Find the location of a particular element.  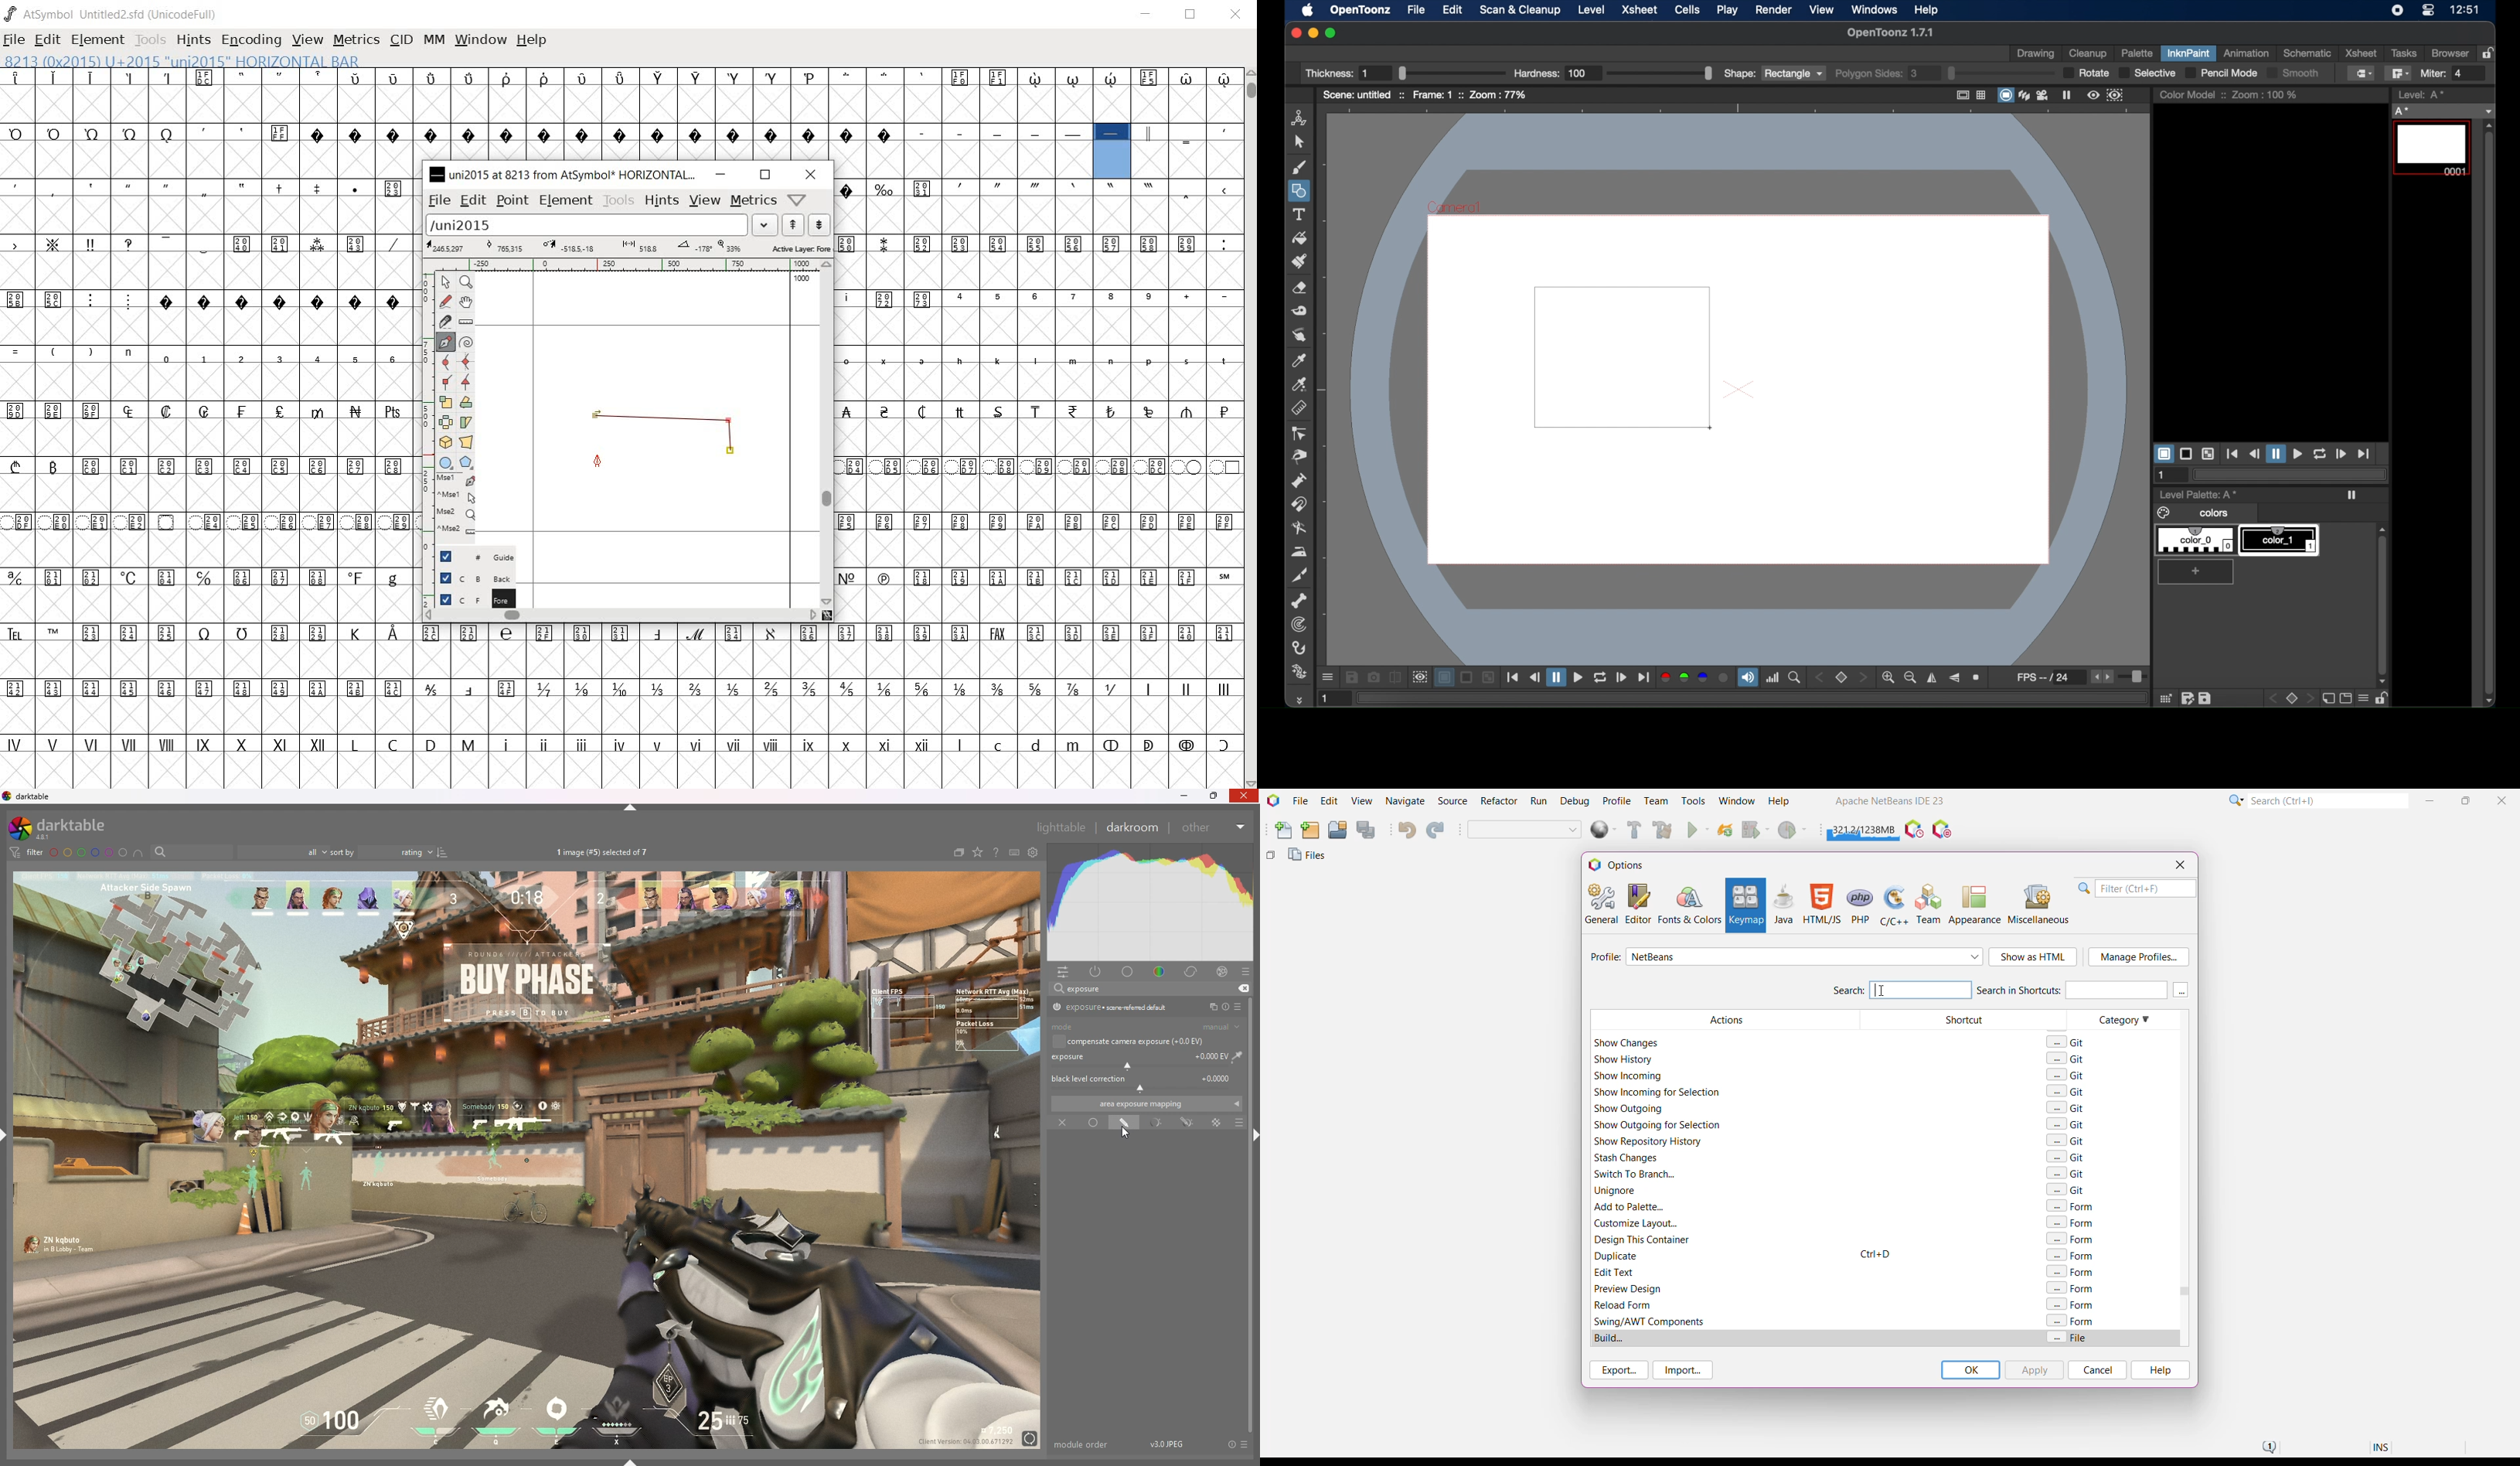

mode is located at coordinates (1146, 1028).